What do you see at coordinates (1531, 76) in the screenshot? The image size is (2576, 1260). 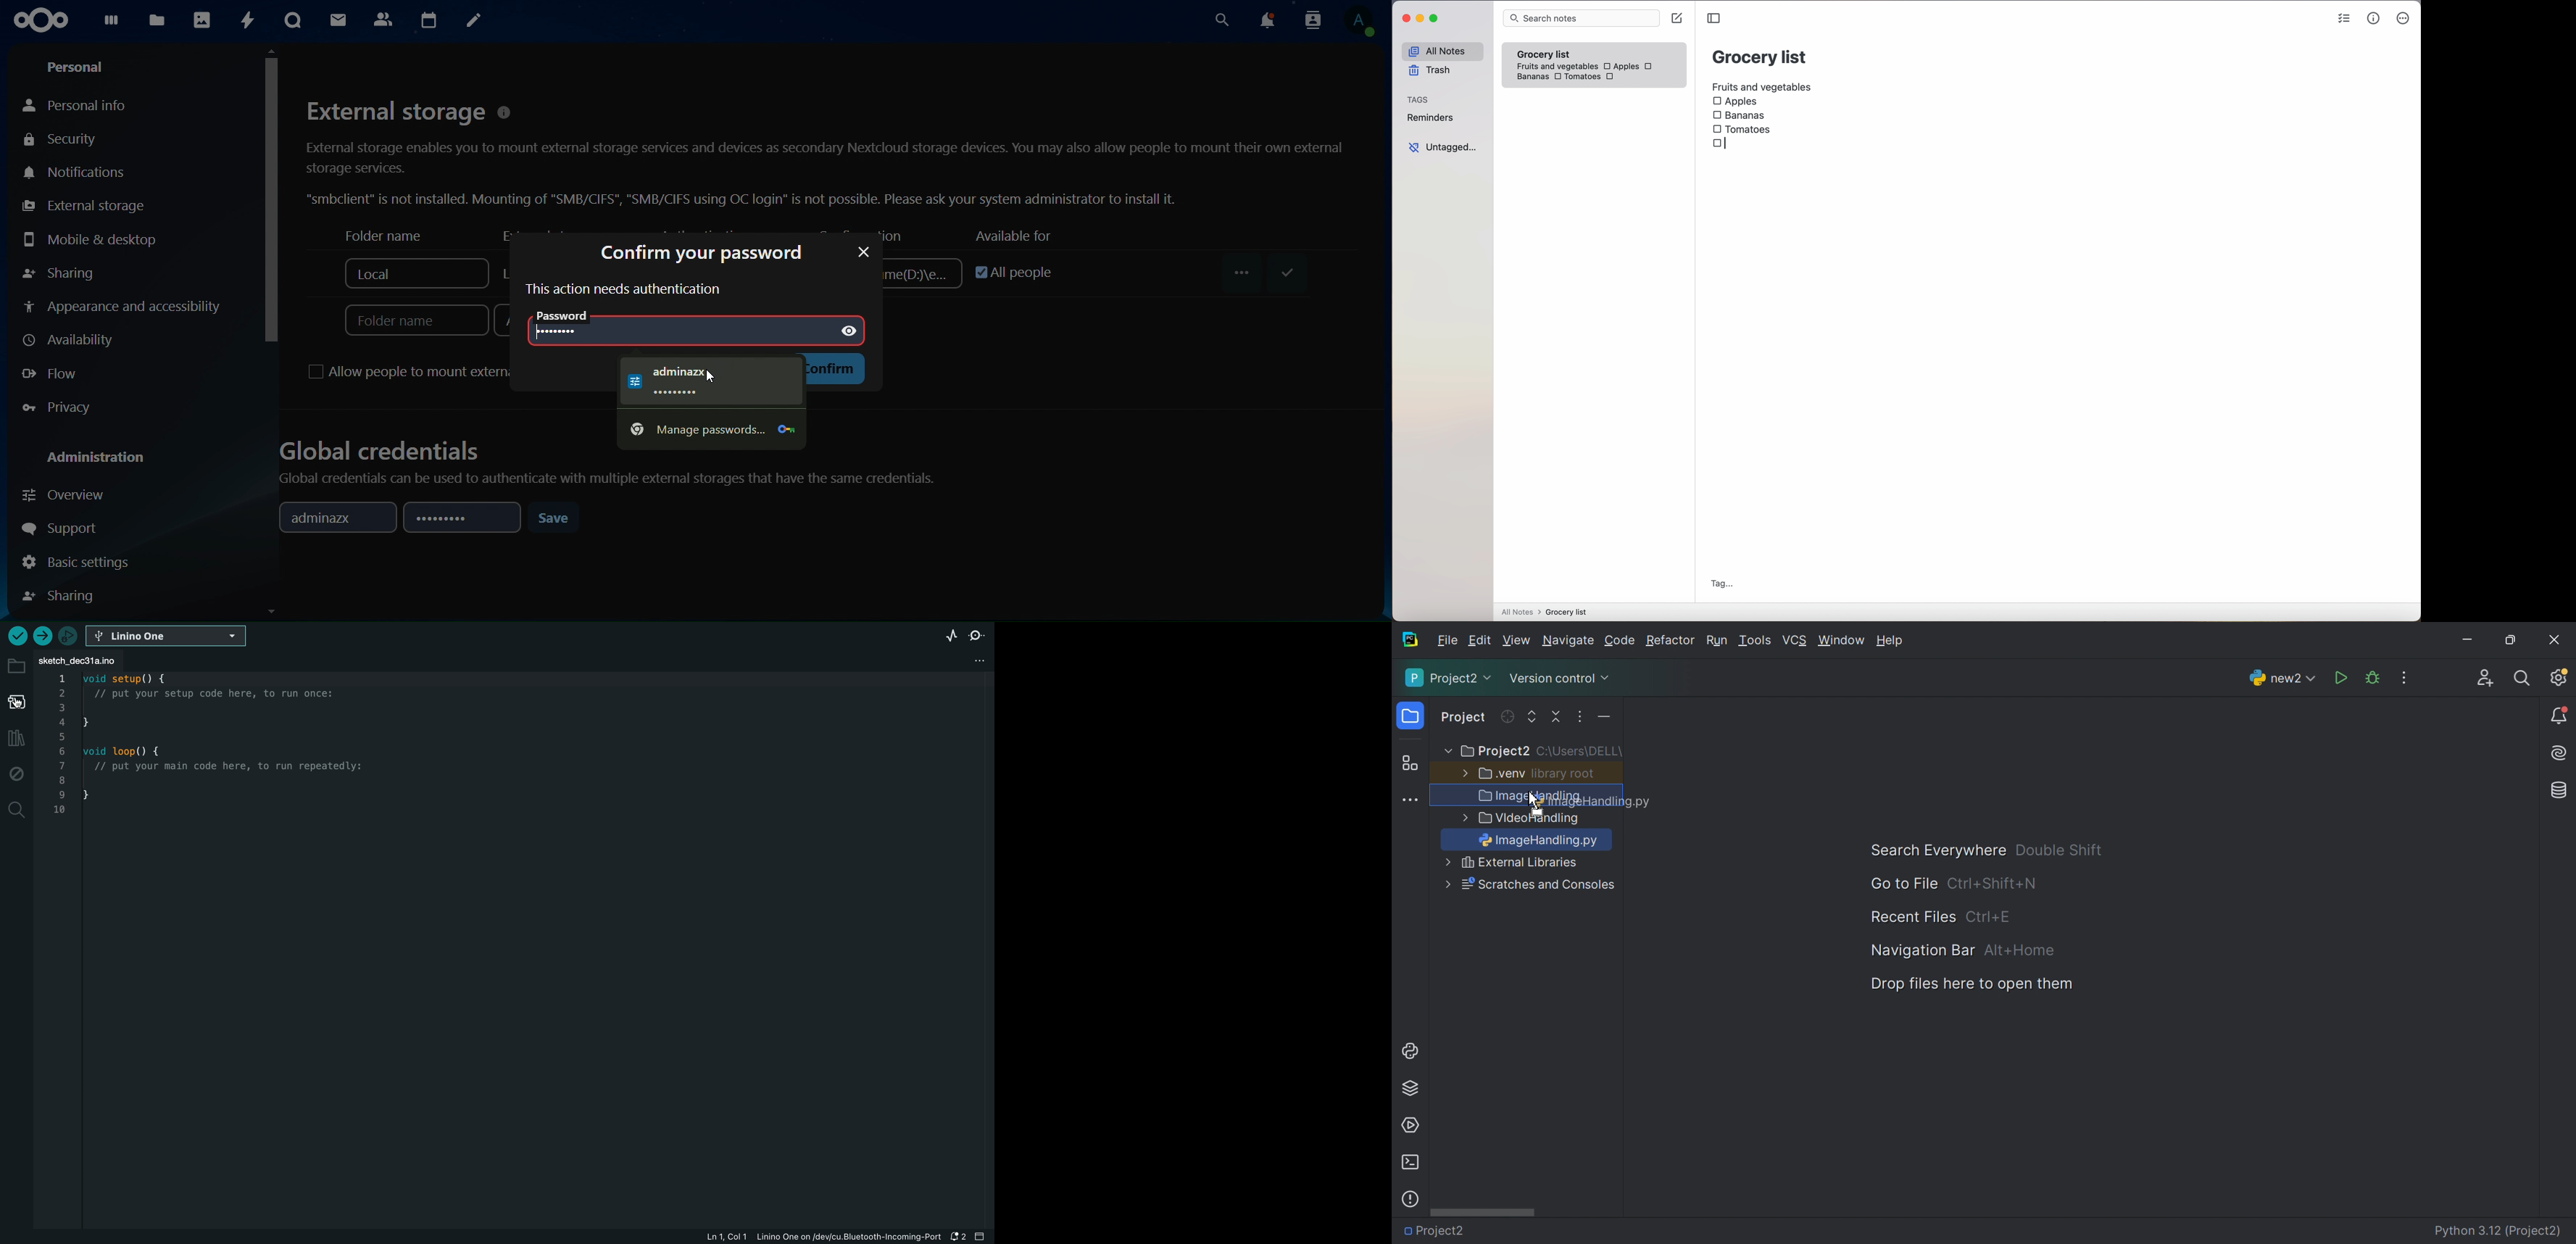 I see `bananas` at bounding box center [1531, 76].